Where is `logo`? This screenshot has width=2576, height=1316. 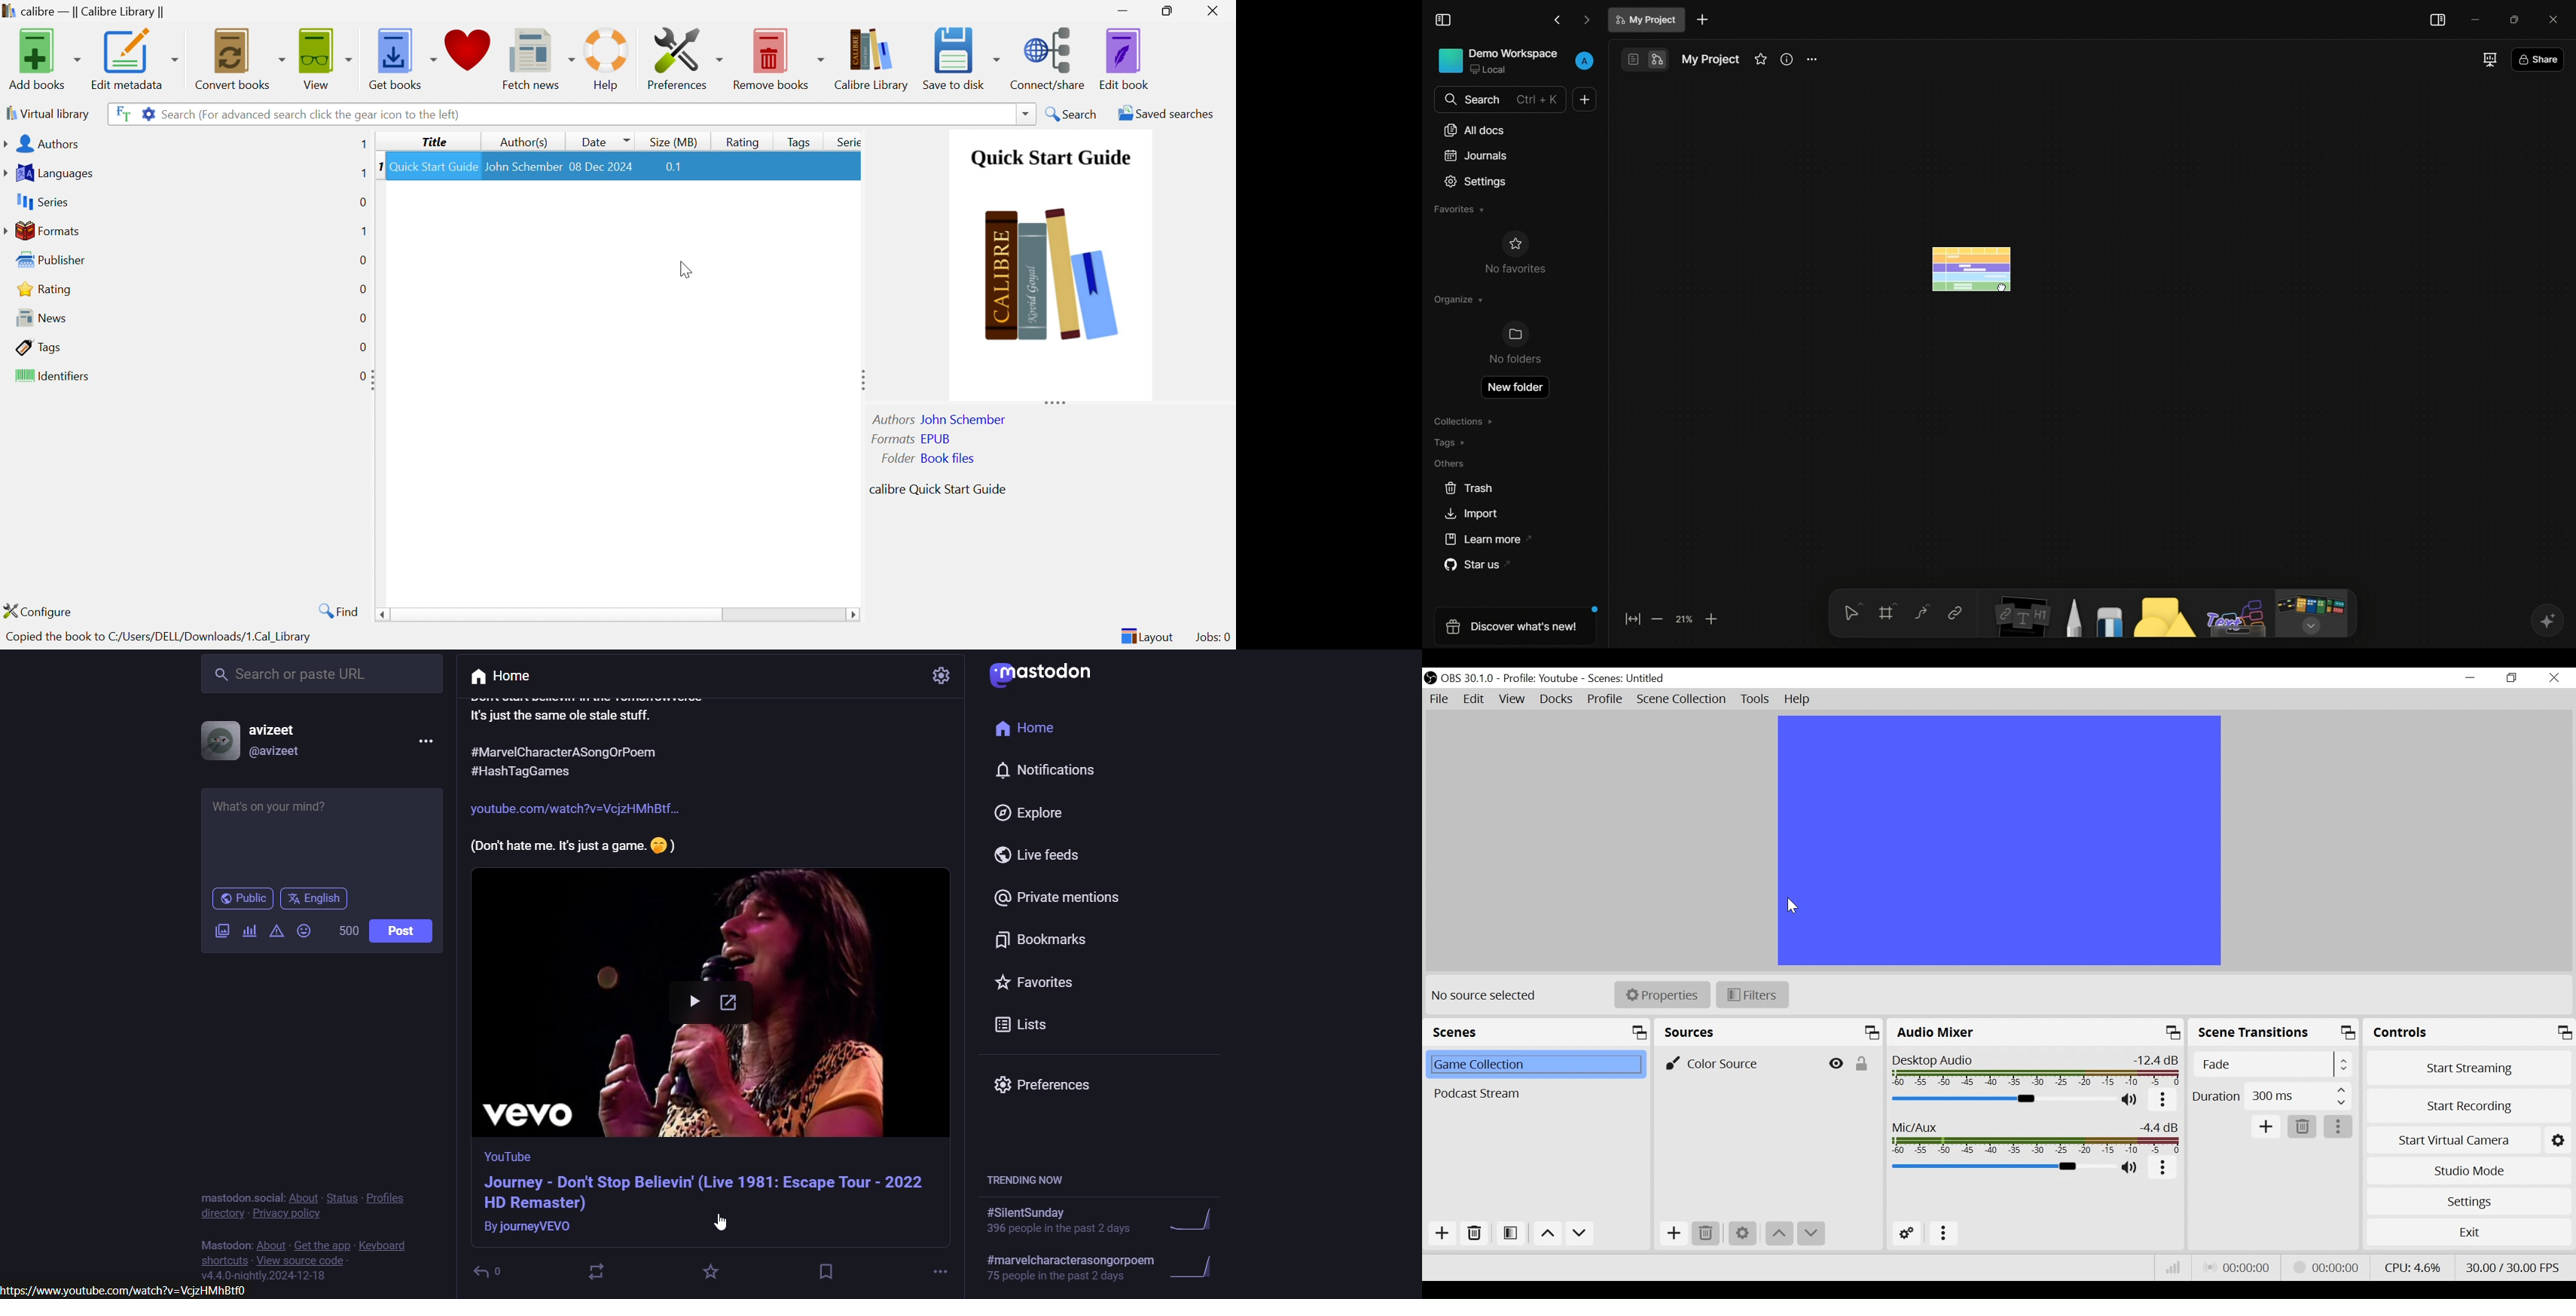
logo is located at coordinates (1040, 675).